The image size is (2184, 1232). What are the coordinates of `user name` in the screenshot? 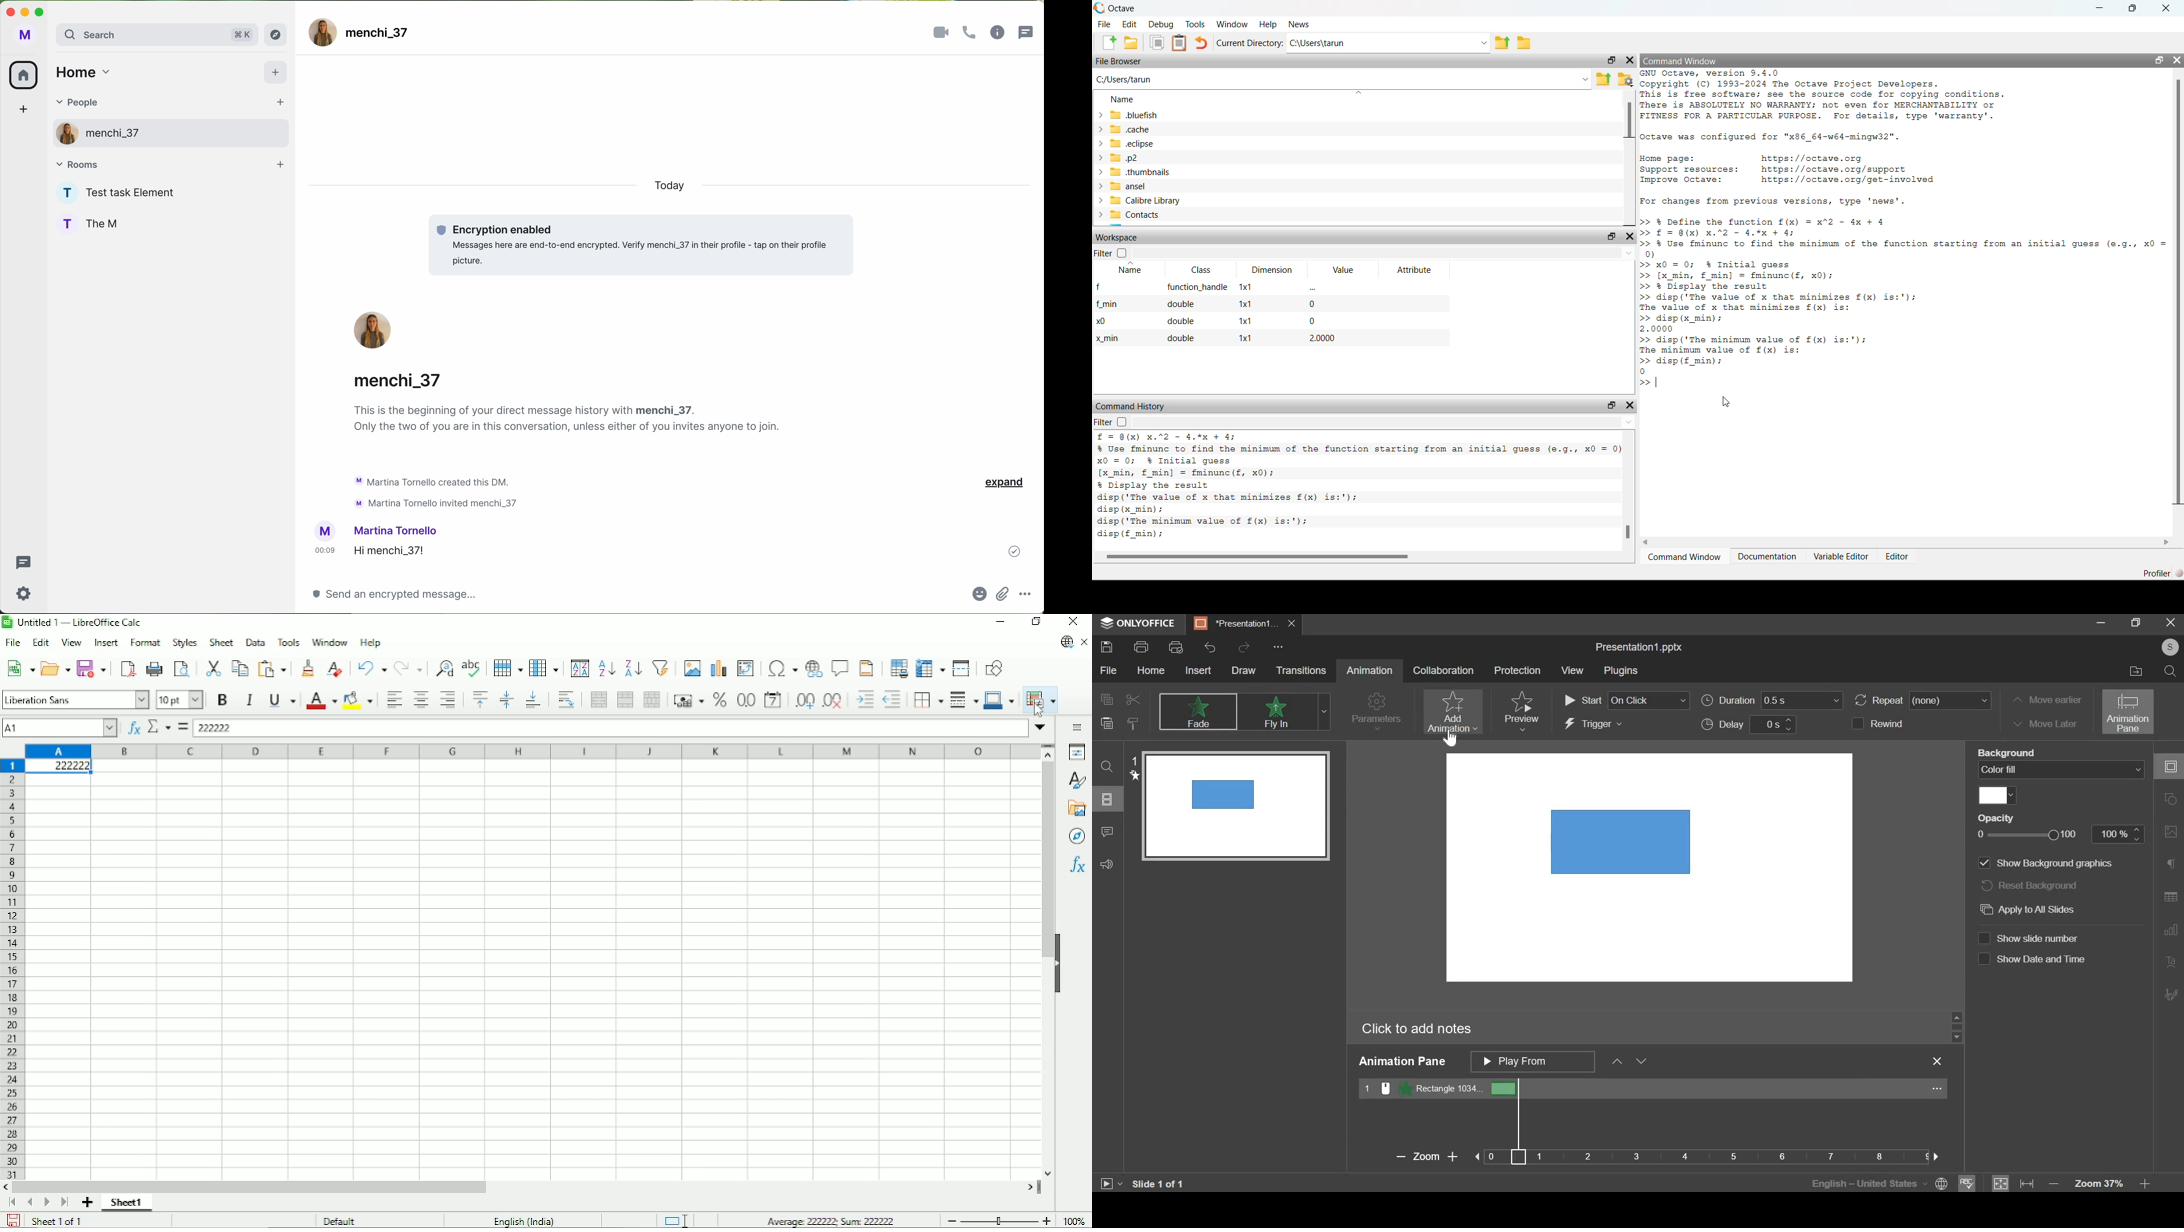 It's located at (362, 32).